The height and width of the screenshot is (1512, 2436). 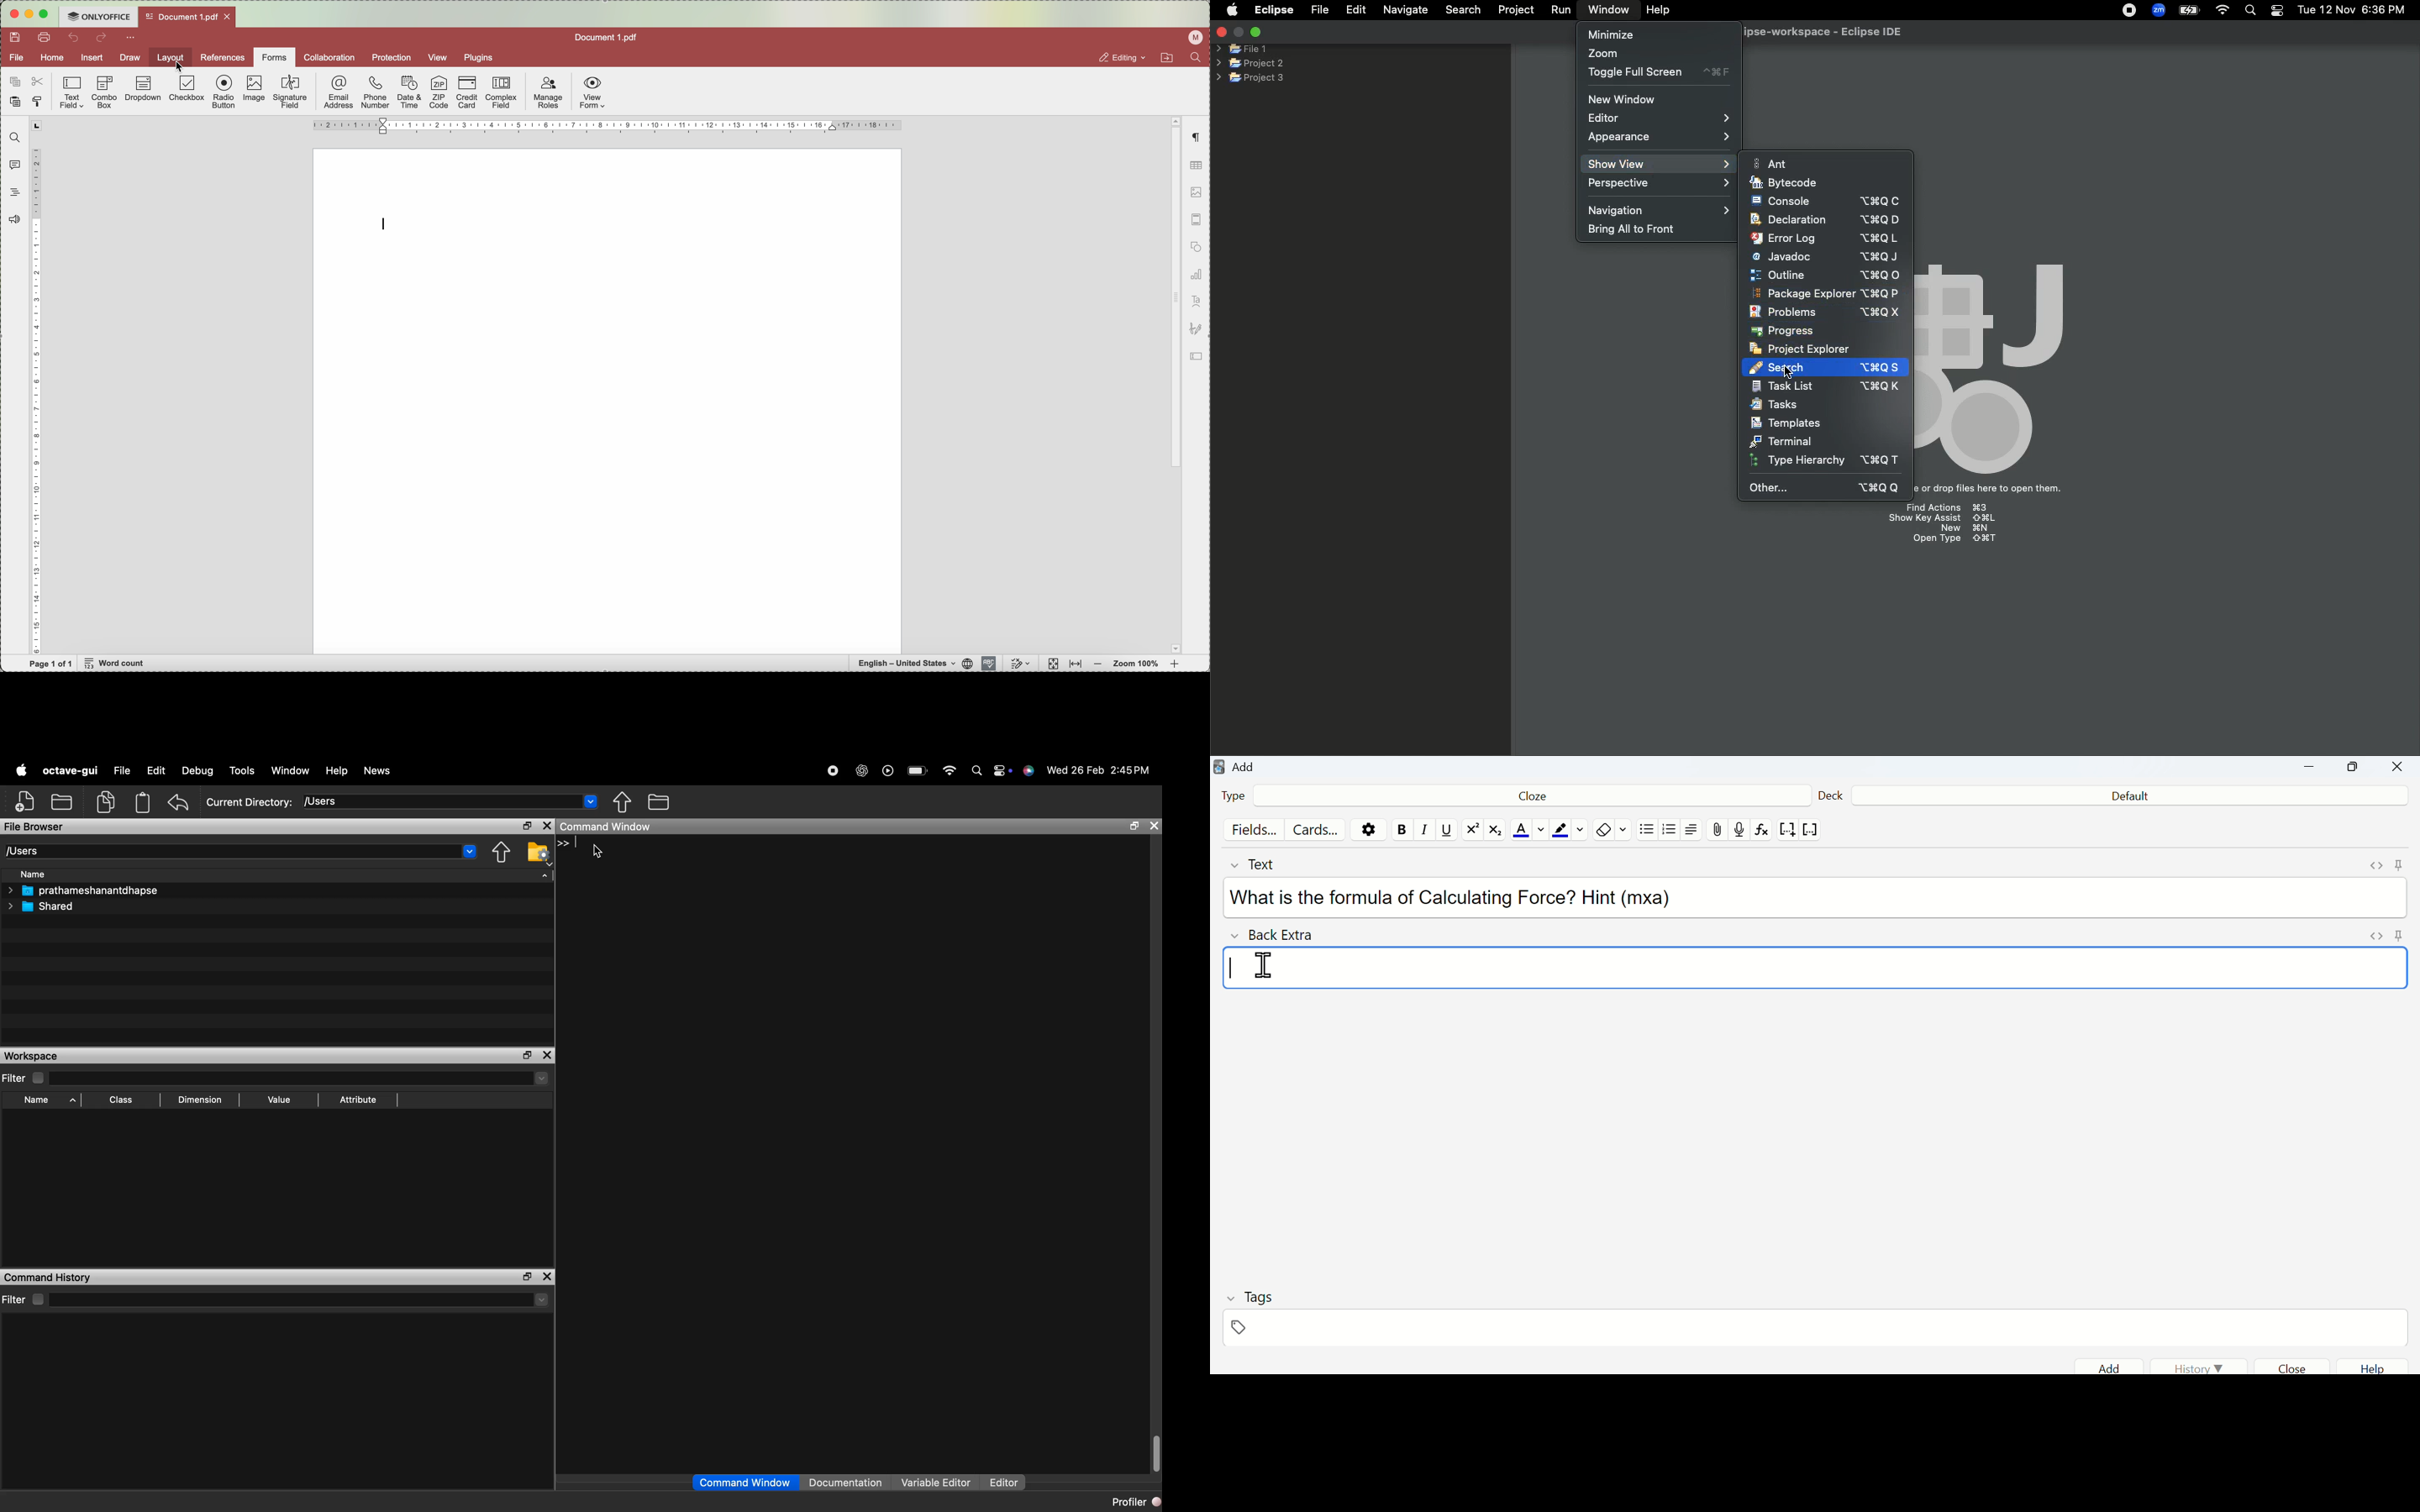 What do you see at coordinates (1196, 302) in the screenshot?
I see `text art settings` at bounding box center [1196, 302].